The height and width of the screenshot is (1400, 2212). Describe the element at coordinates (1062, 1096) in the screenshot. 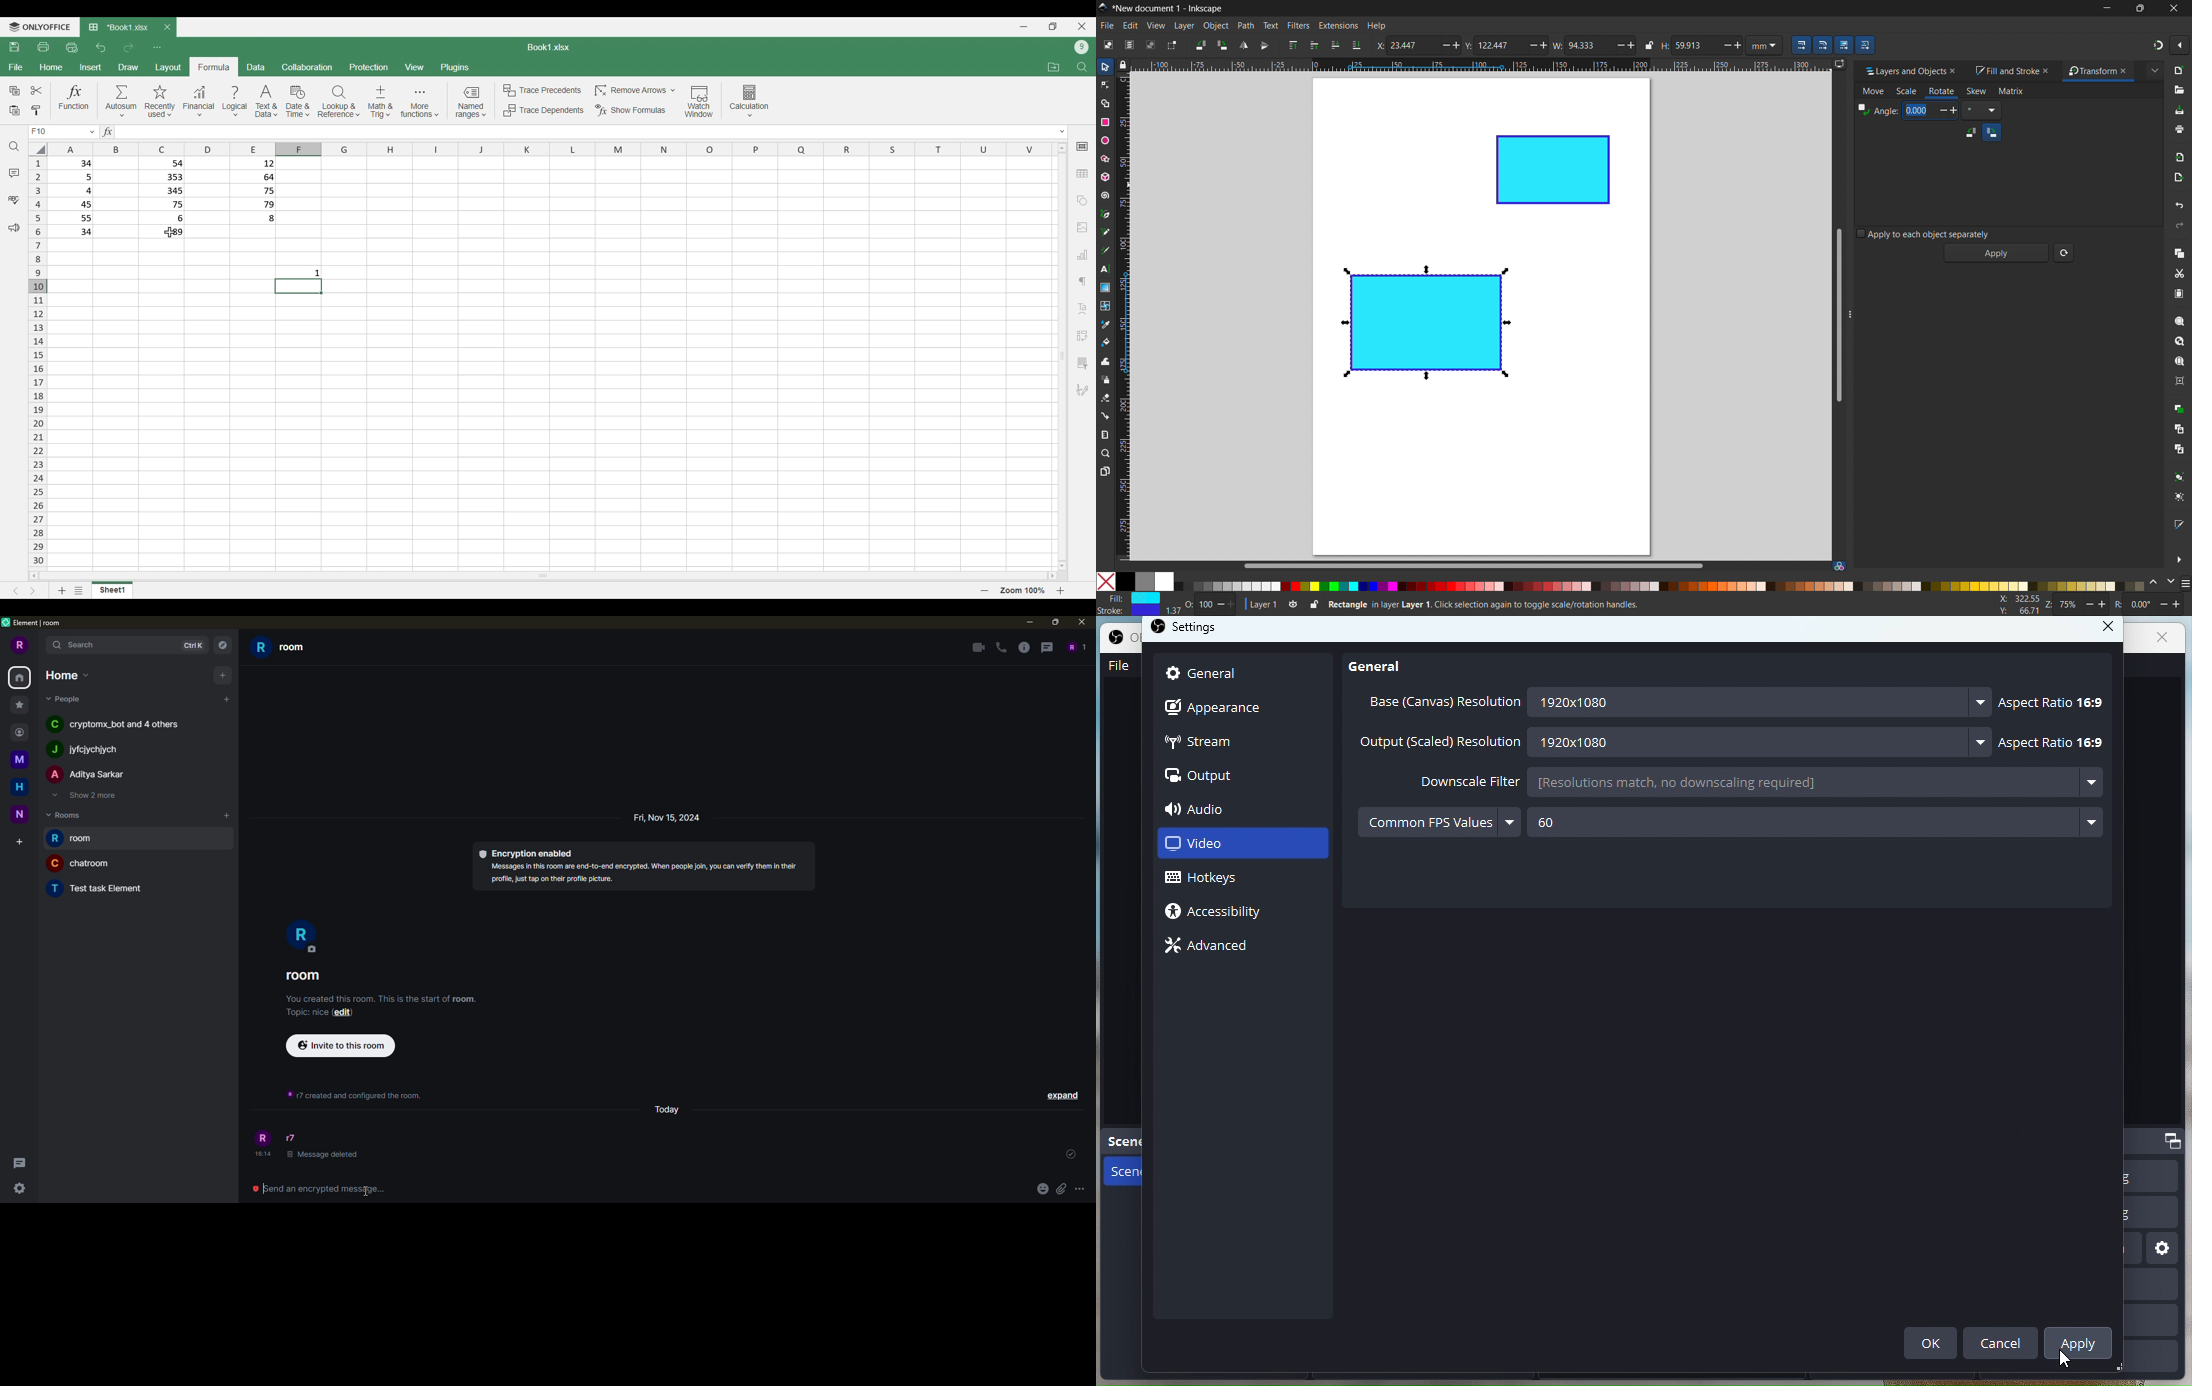

I see `expand` at that location.